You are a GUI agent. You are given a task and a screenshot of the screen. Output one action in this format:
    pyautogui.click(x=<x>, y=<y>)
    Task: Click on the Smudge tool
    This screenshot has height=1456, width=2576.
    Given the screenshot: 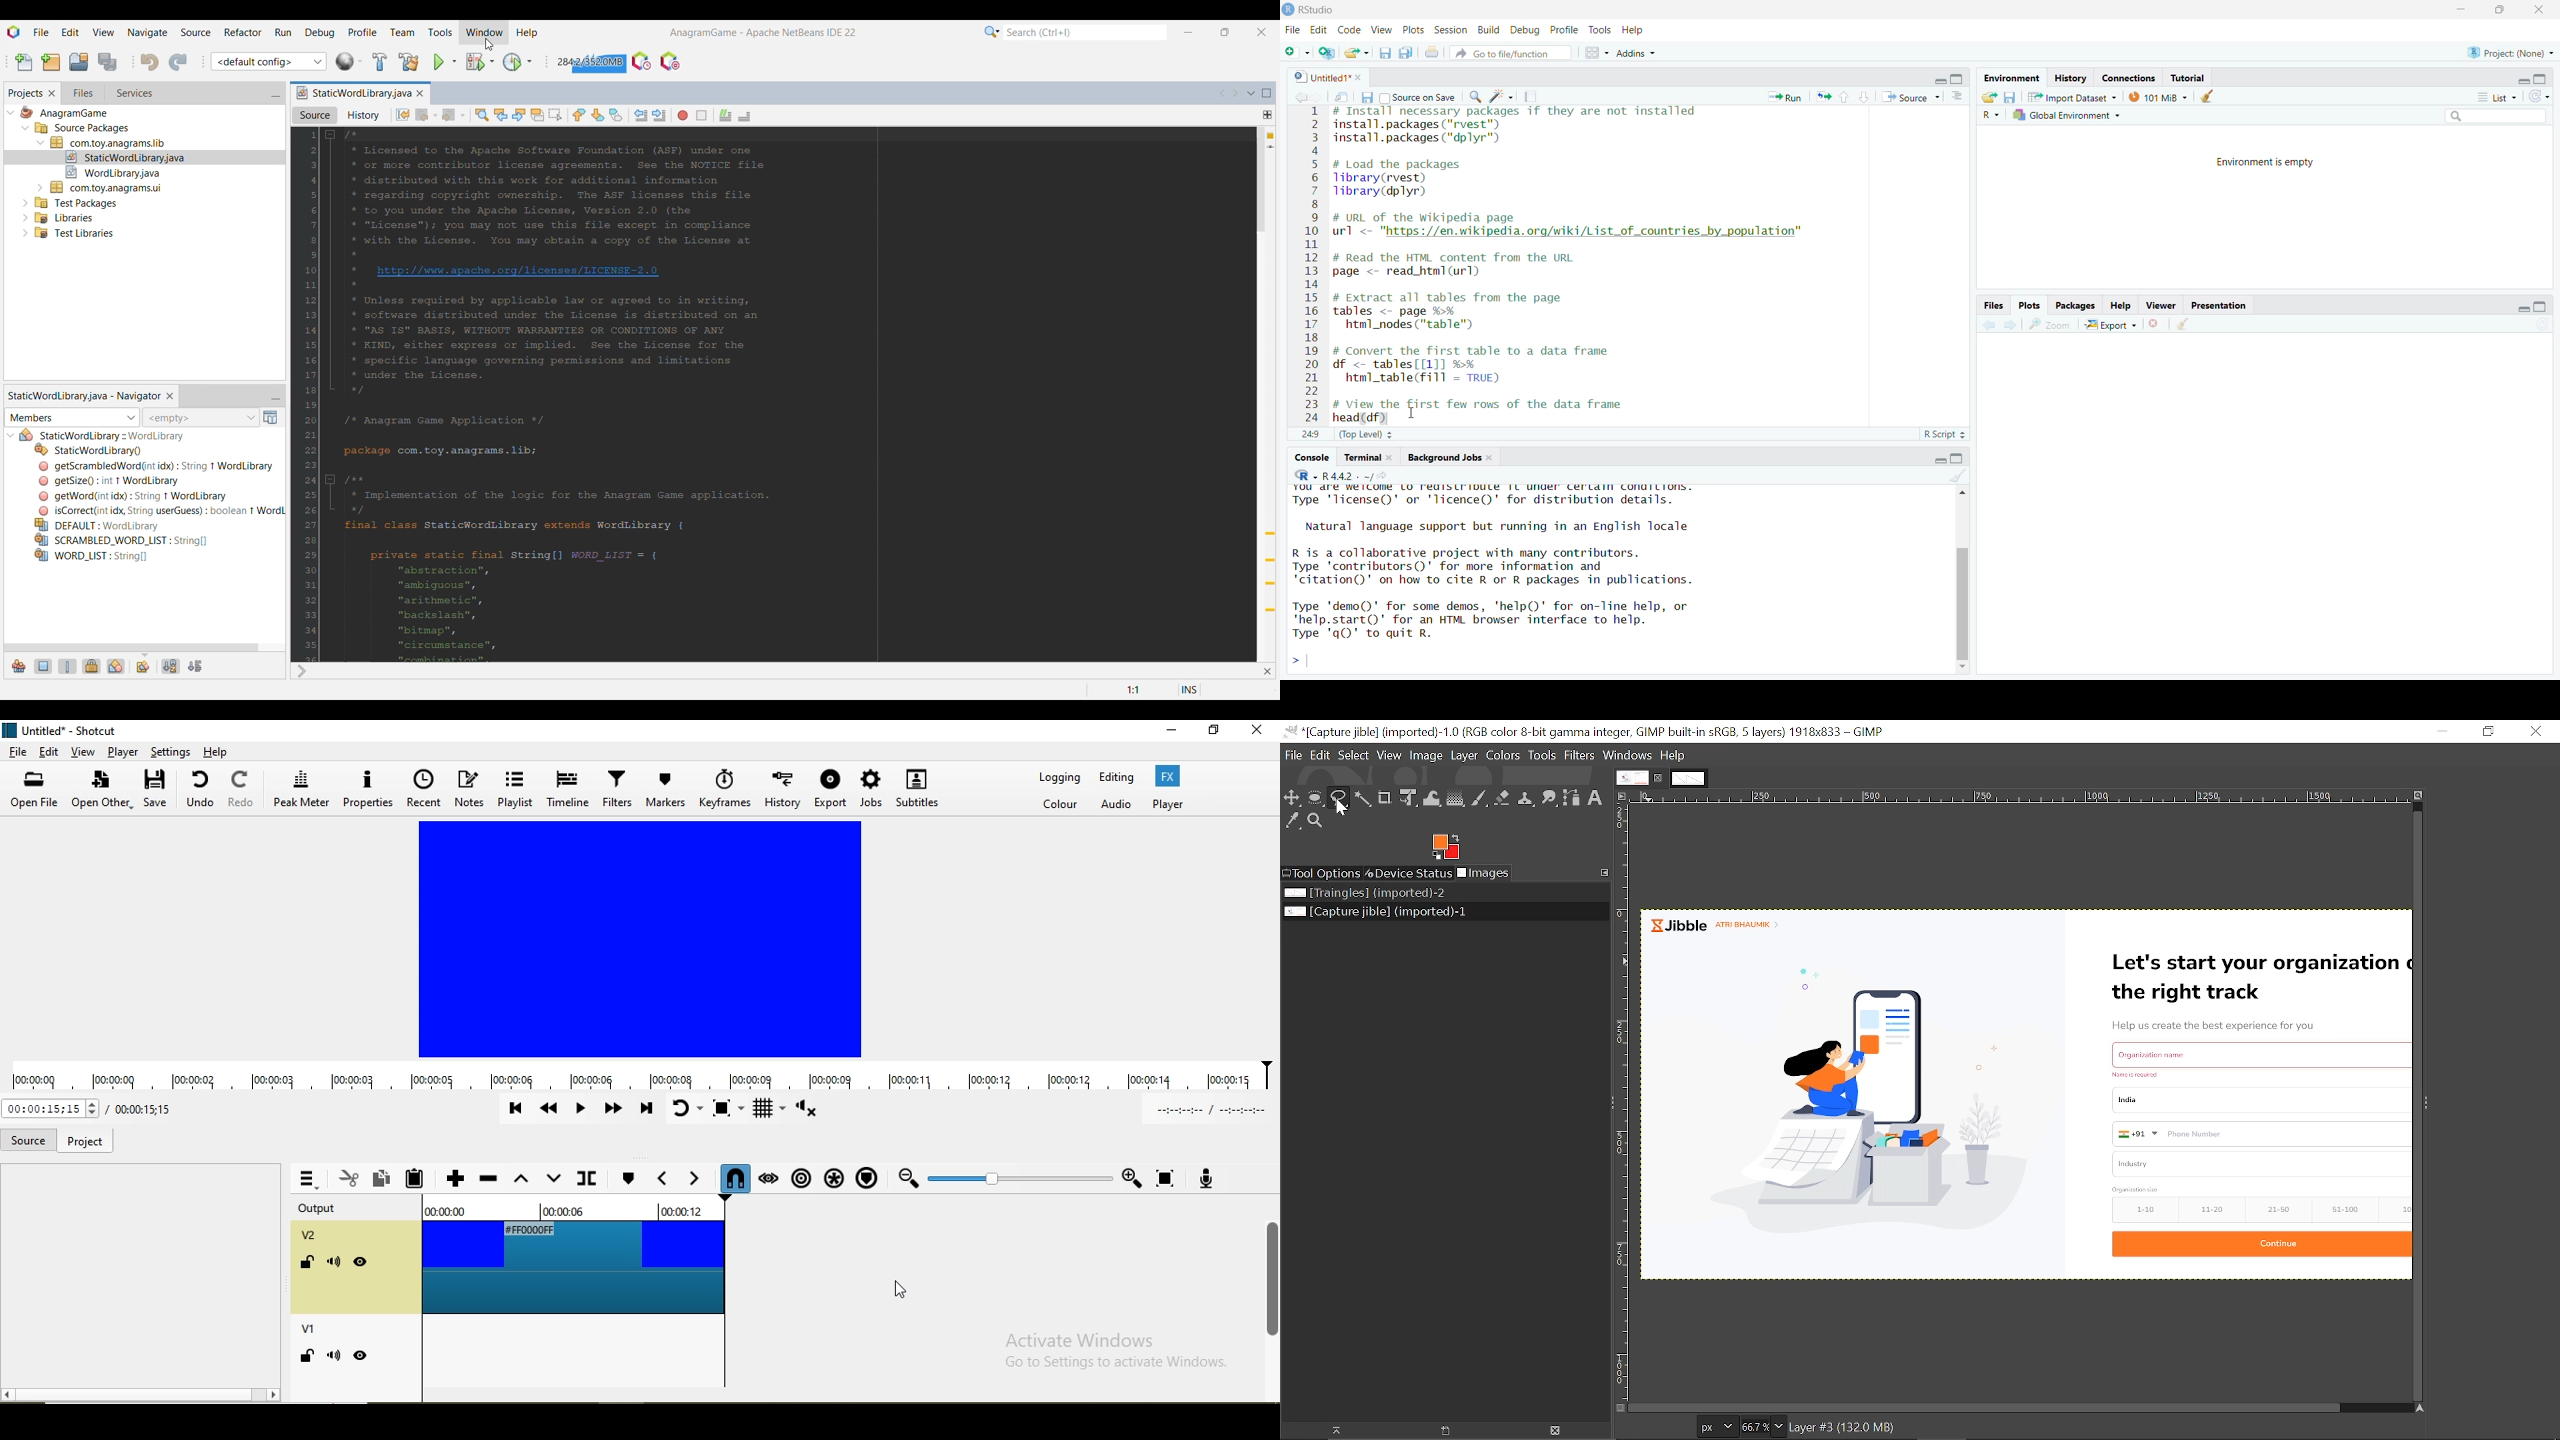 What is the action you would take?
    pyautogui.click(x=1549, y=799)
    